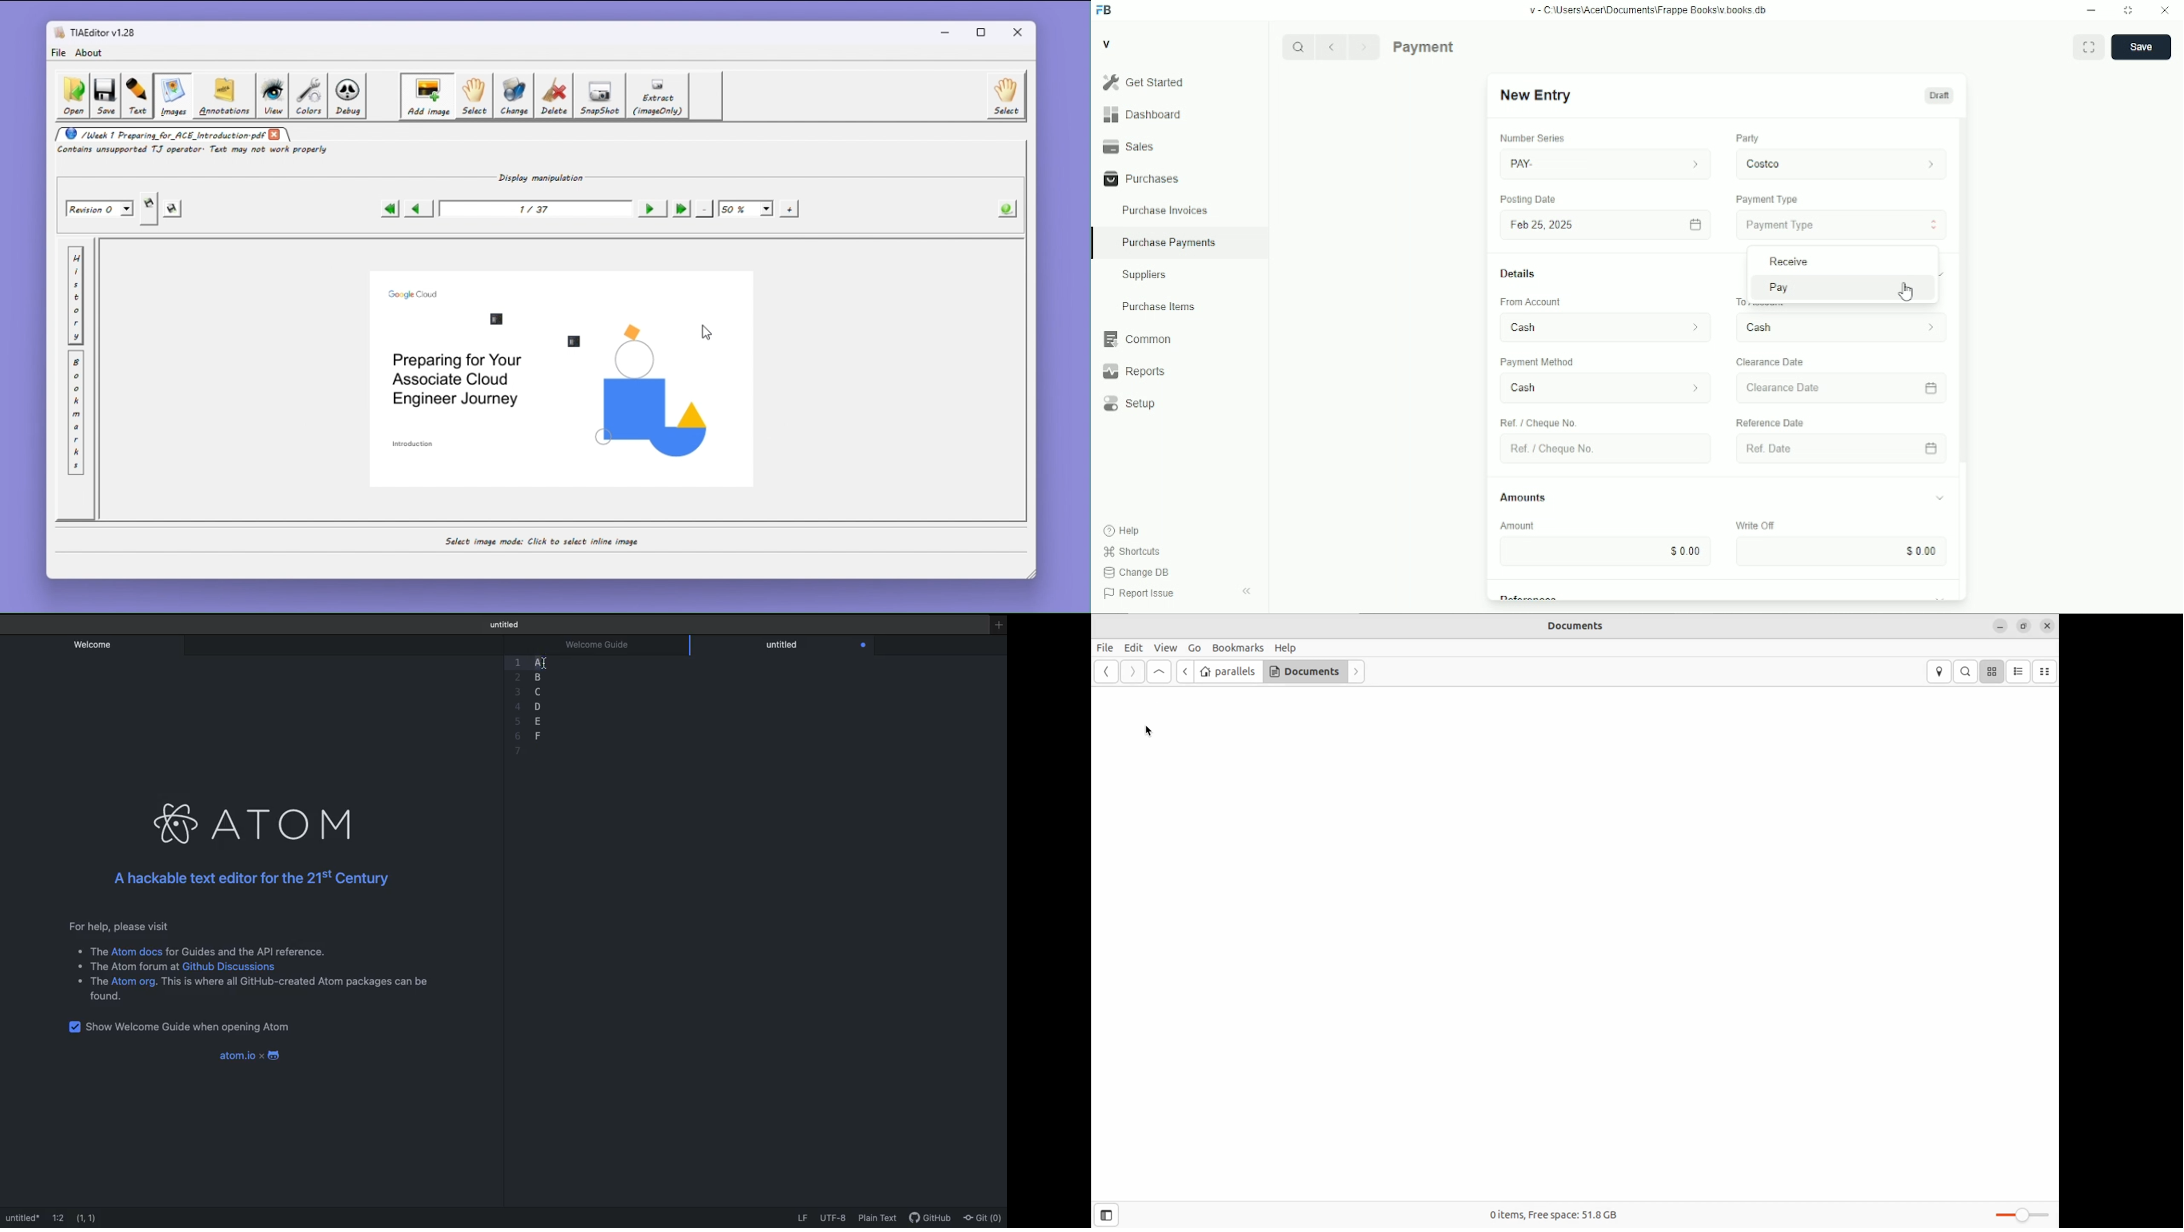 The height and width of the screenshot is (1232, 2184). What do you see at coordinates (1365, 47) in the screenshot?
I see `Next` at bounding box center [1365, 47].